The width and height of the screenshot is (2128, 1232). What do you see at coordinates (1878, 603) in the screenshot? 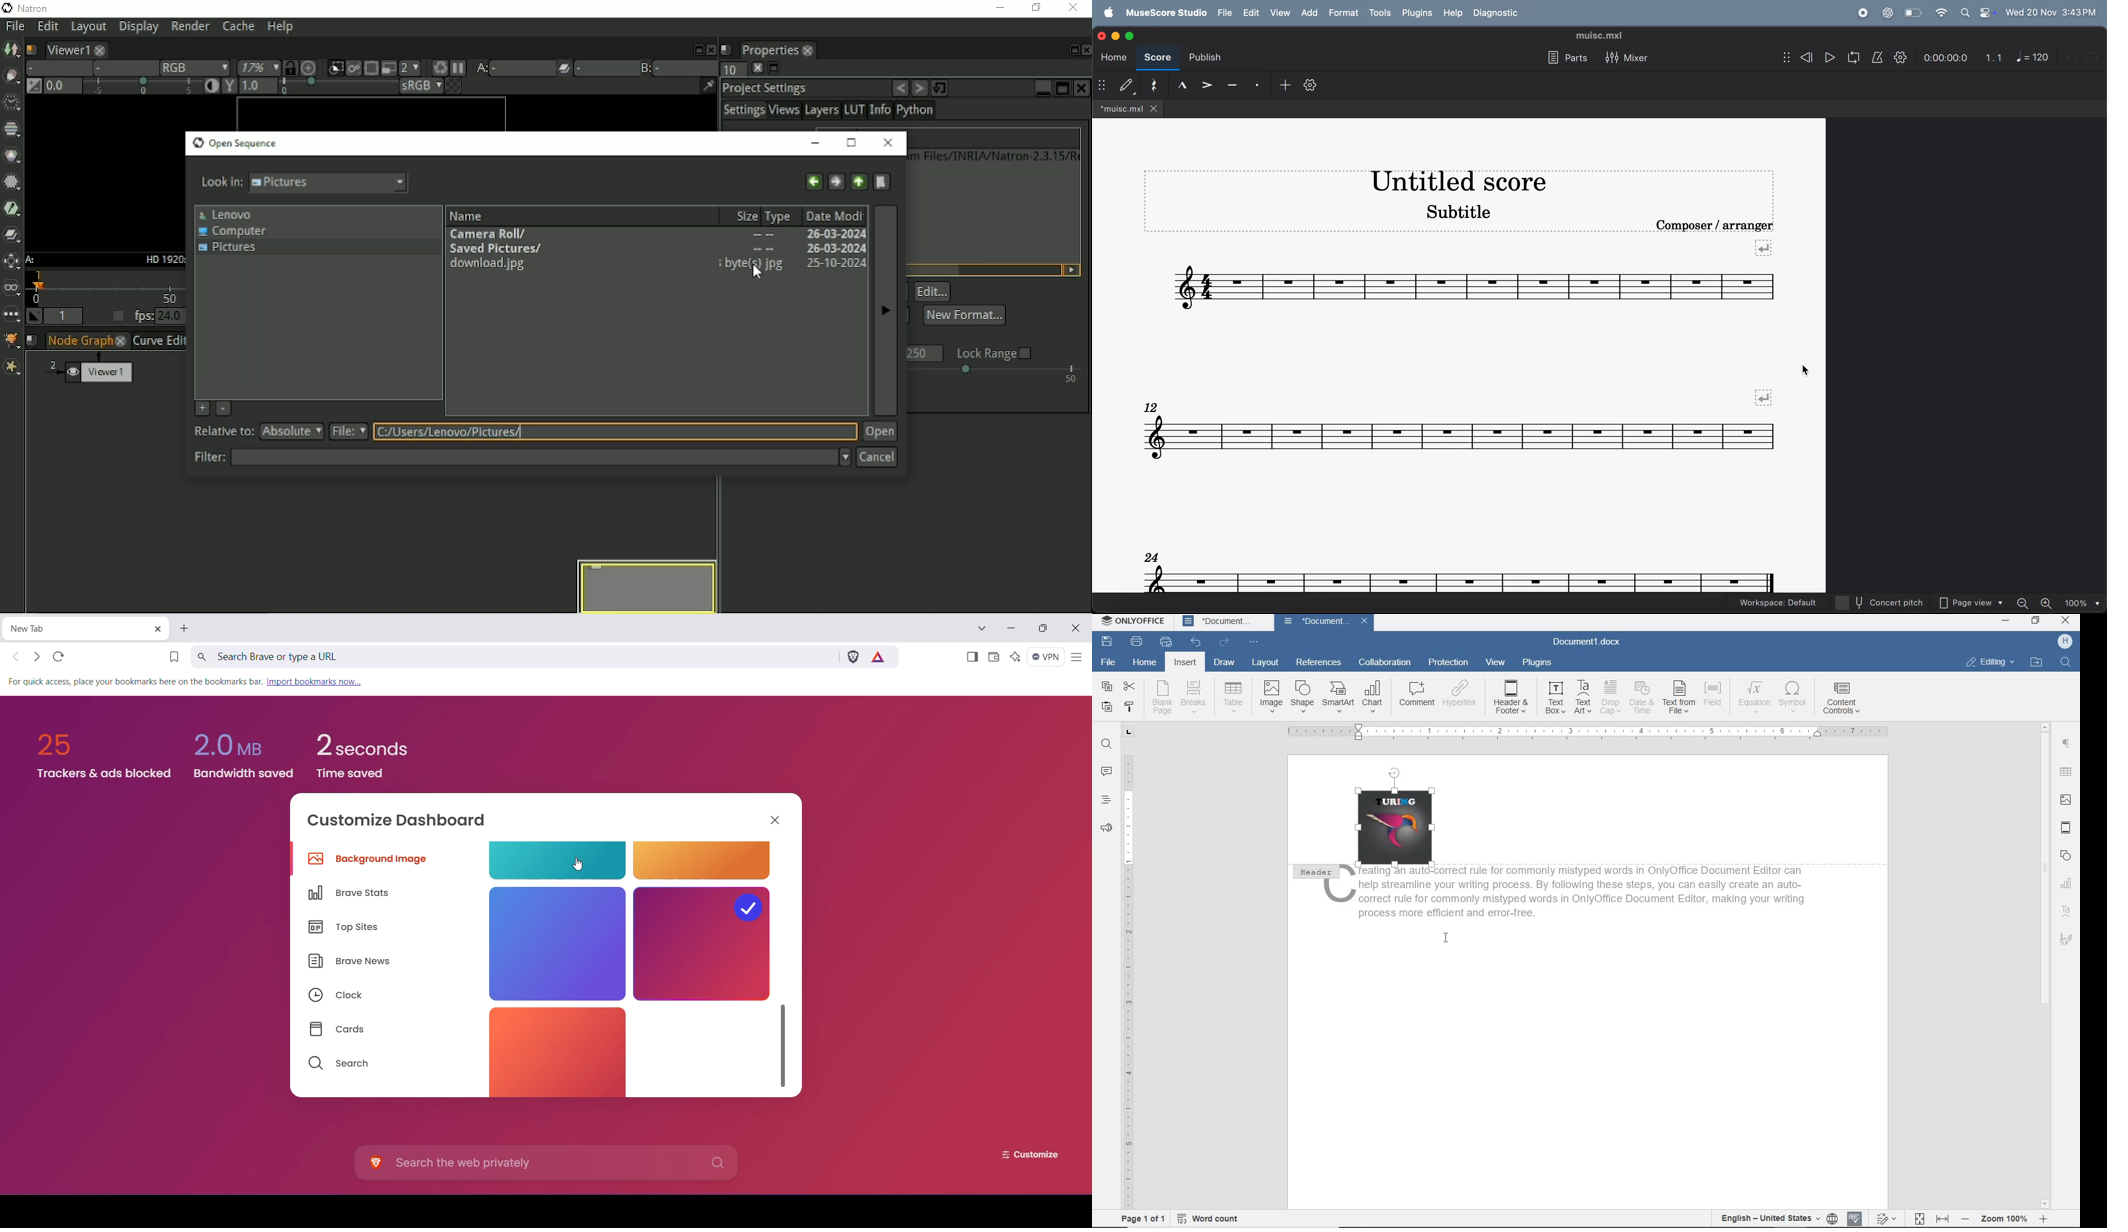
I see `concert pitch` at bounding box center [1878, 603].